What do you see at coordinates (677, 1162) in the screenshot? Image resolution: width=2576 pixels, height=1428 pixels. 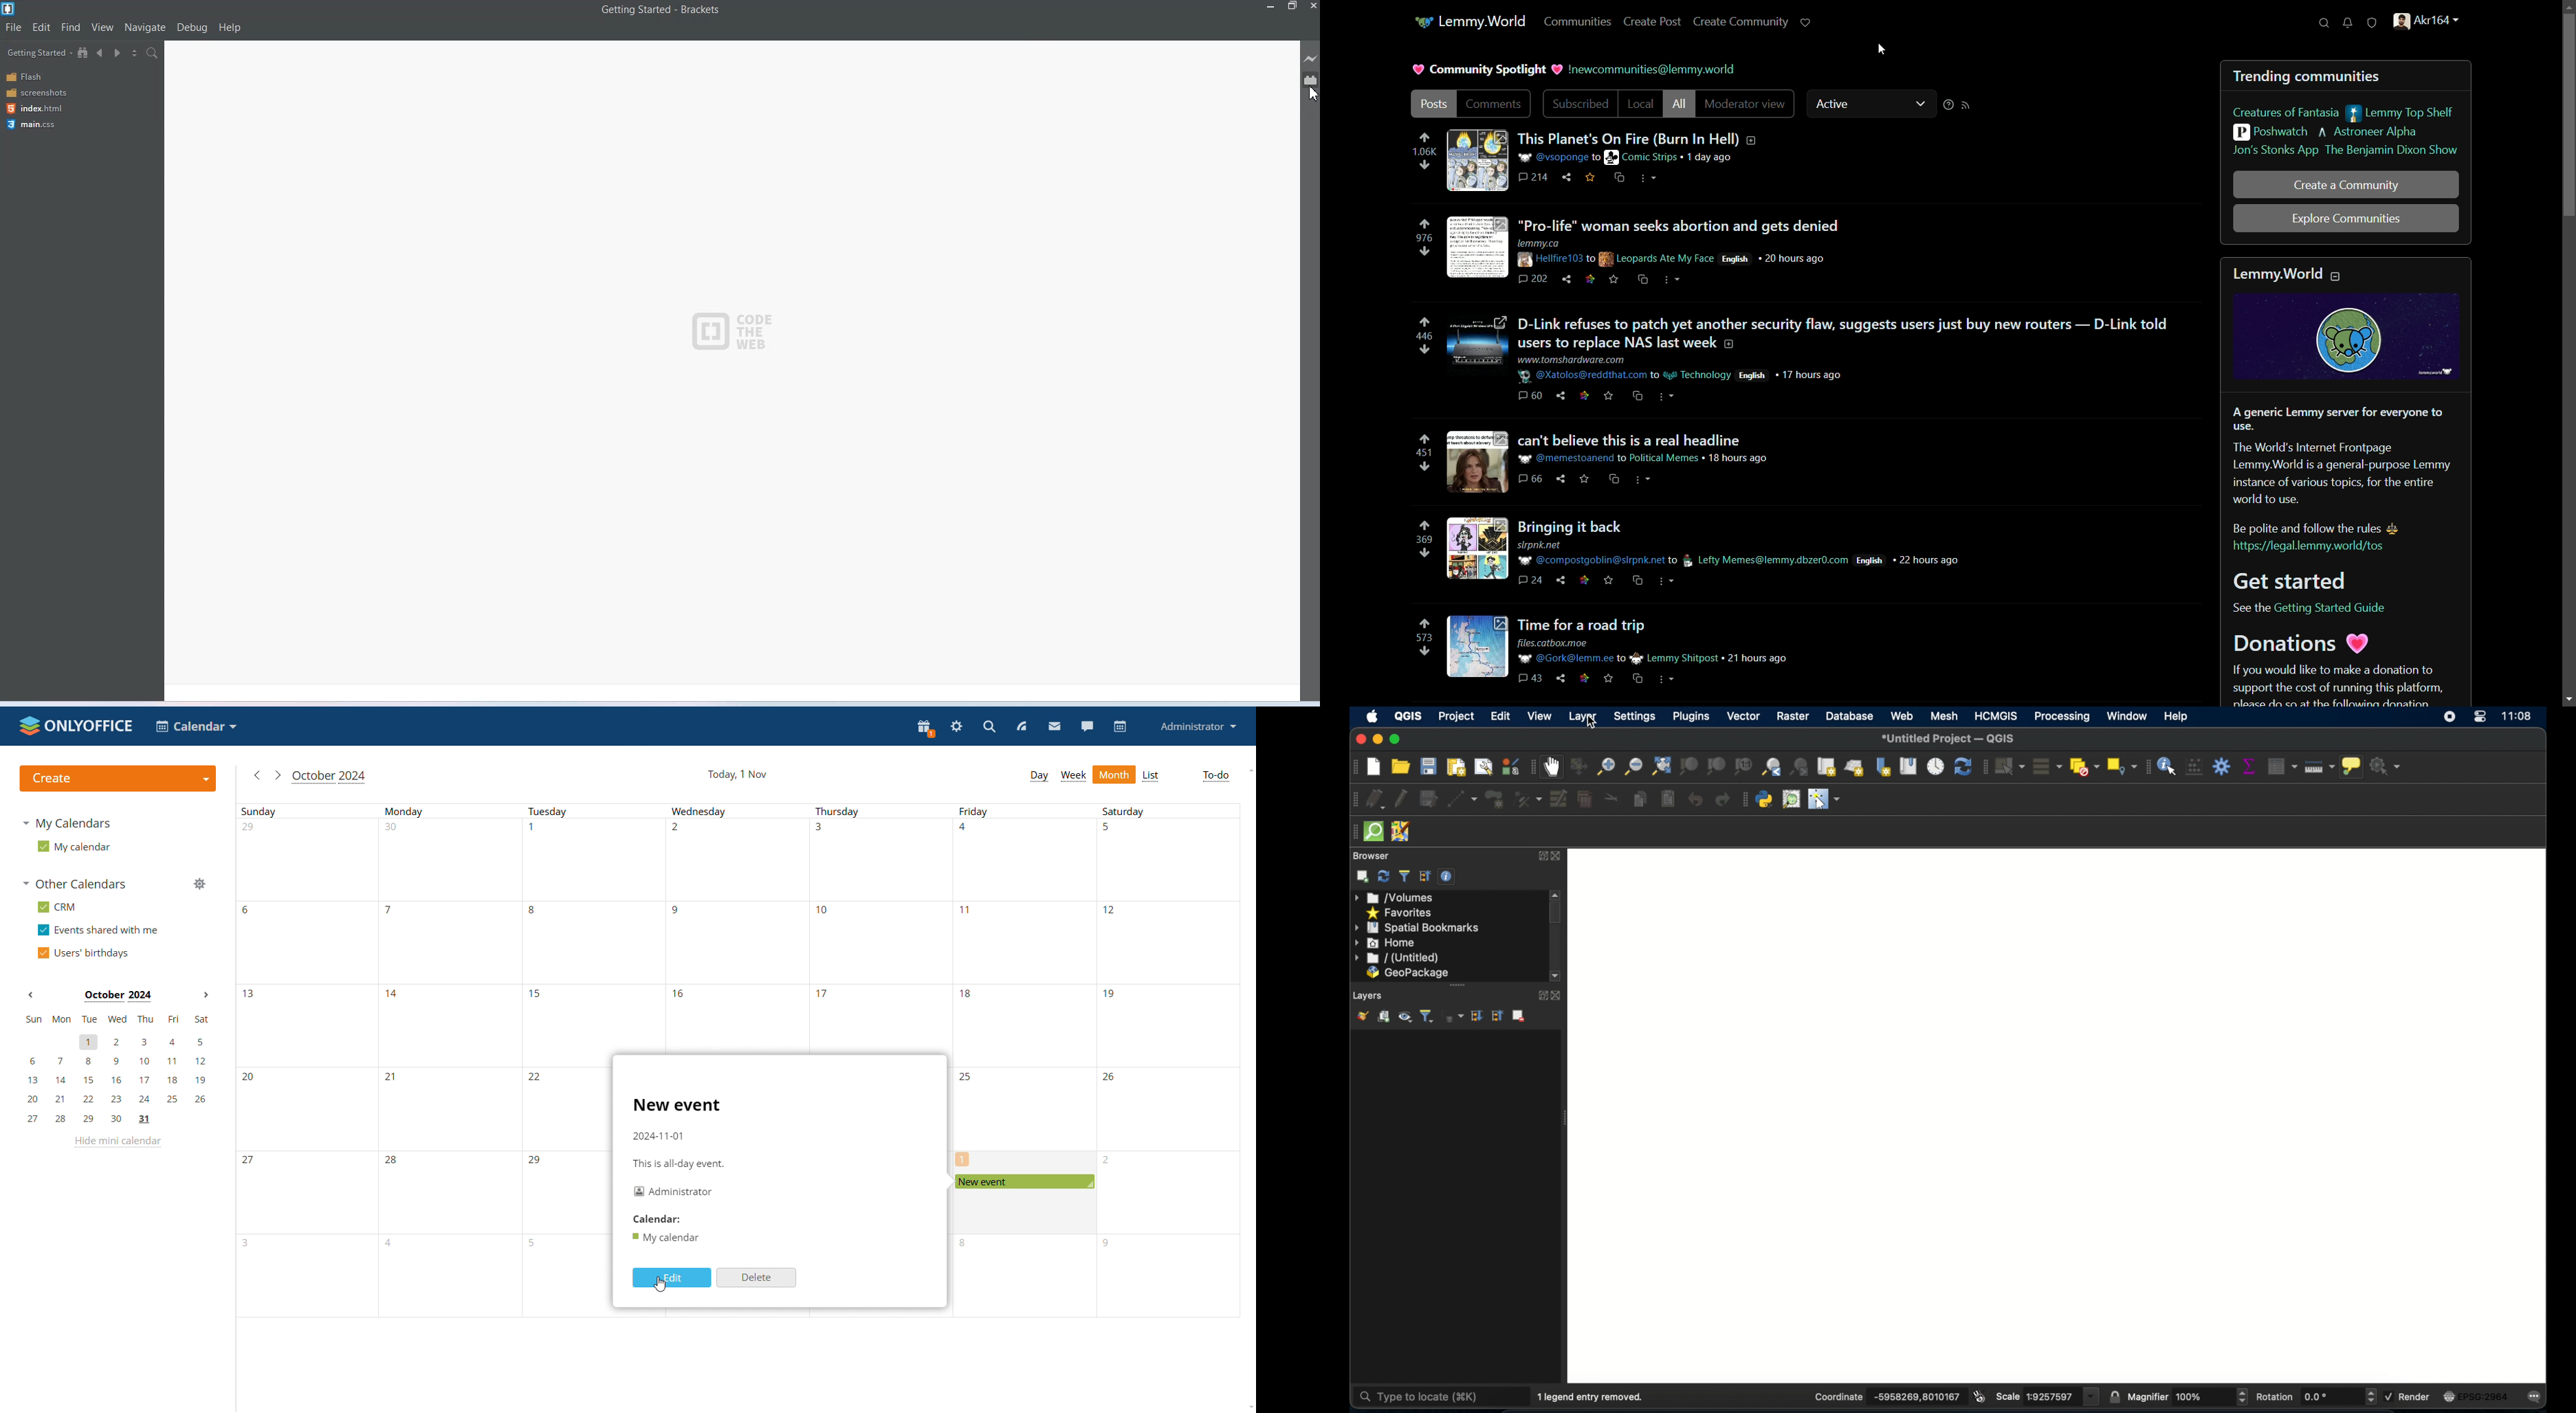 I see `event duration` at bounding box center [677, 1162].